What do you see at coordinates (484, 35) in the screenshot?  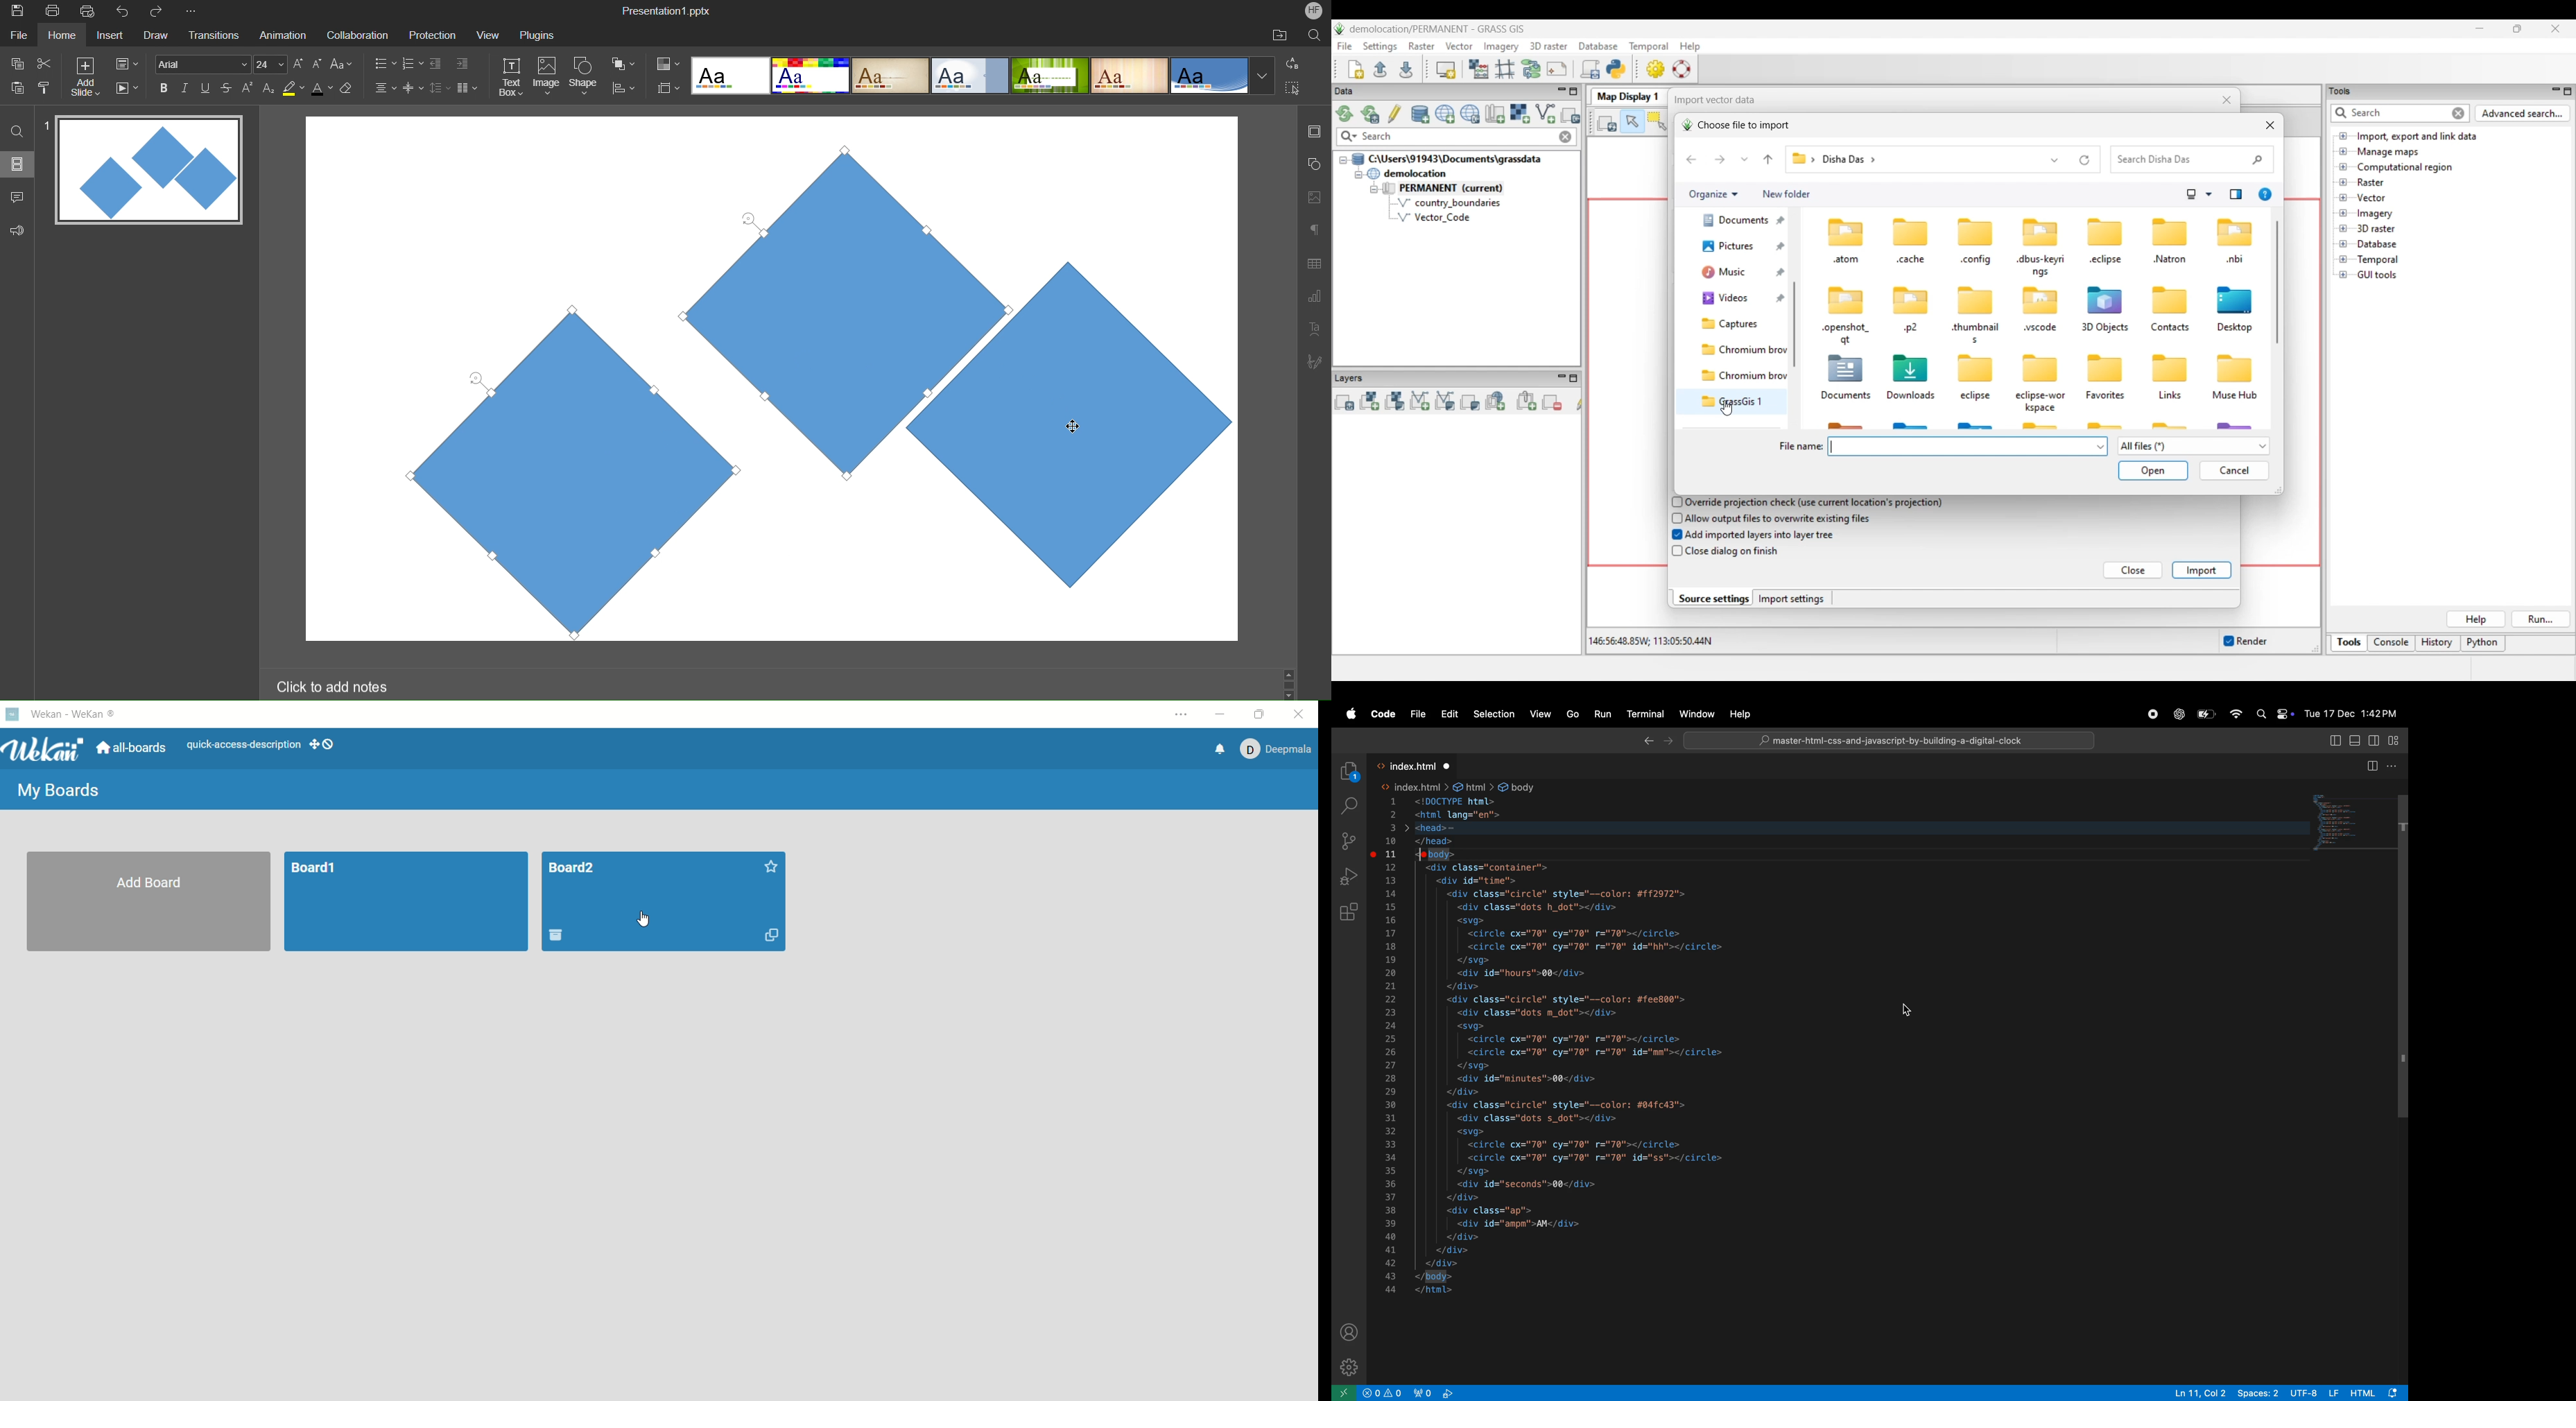 I see `View` at bounding box center [484, 35].